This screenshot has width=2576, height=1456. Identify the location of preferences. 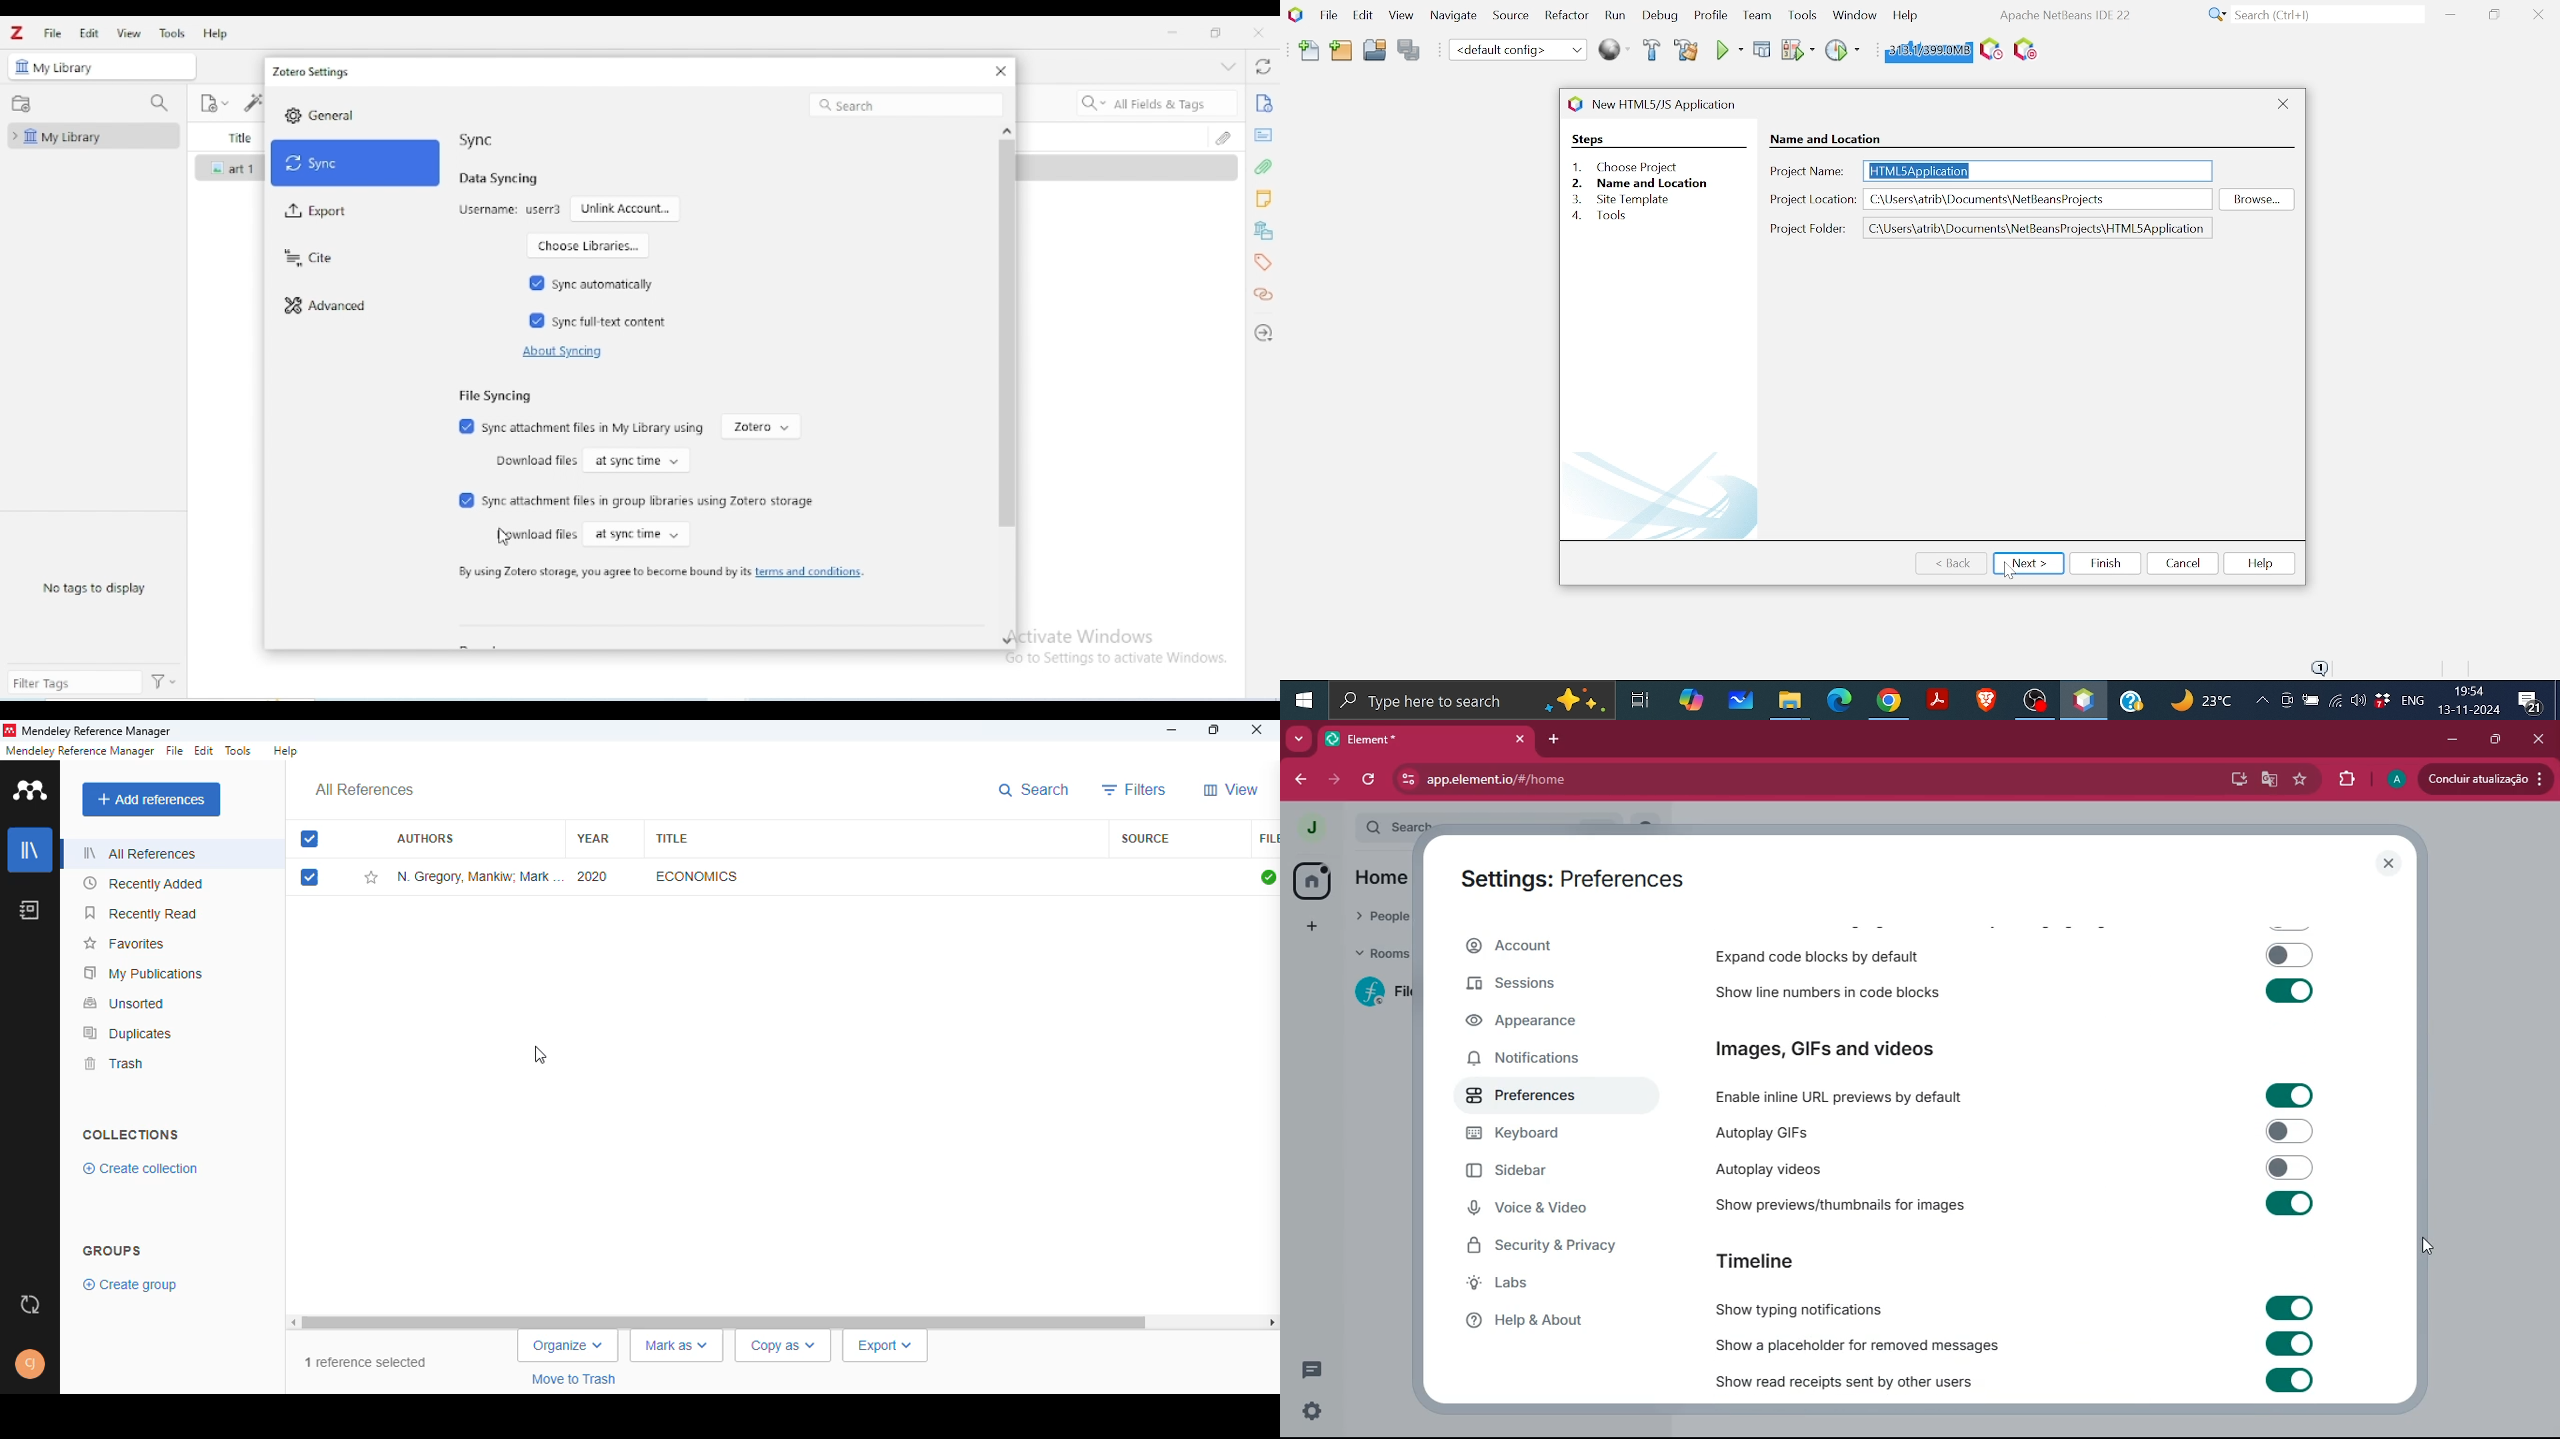
(1539, 1098).